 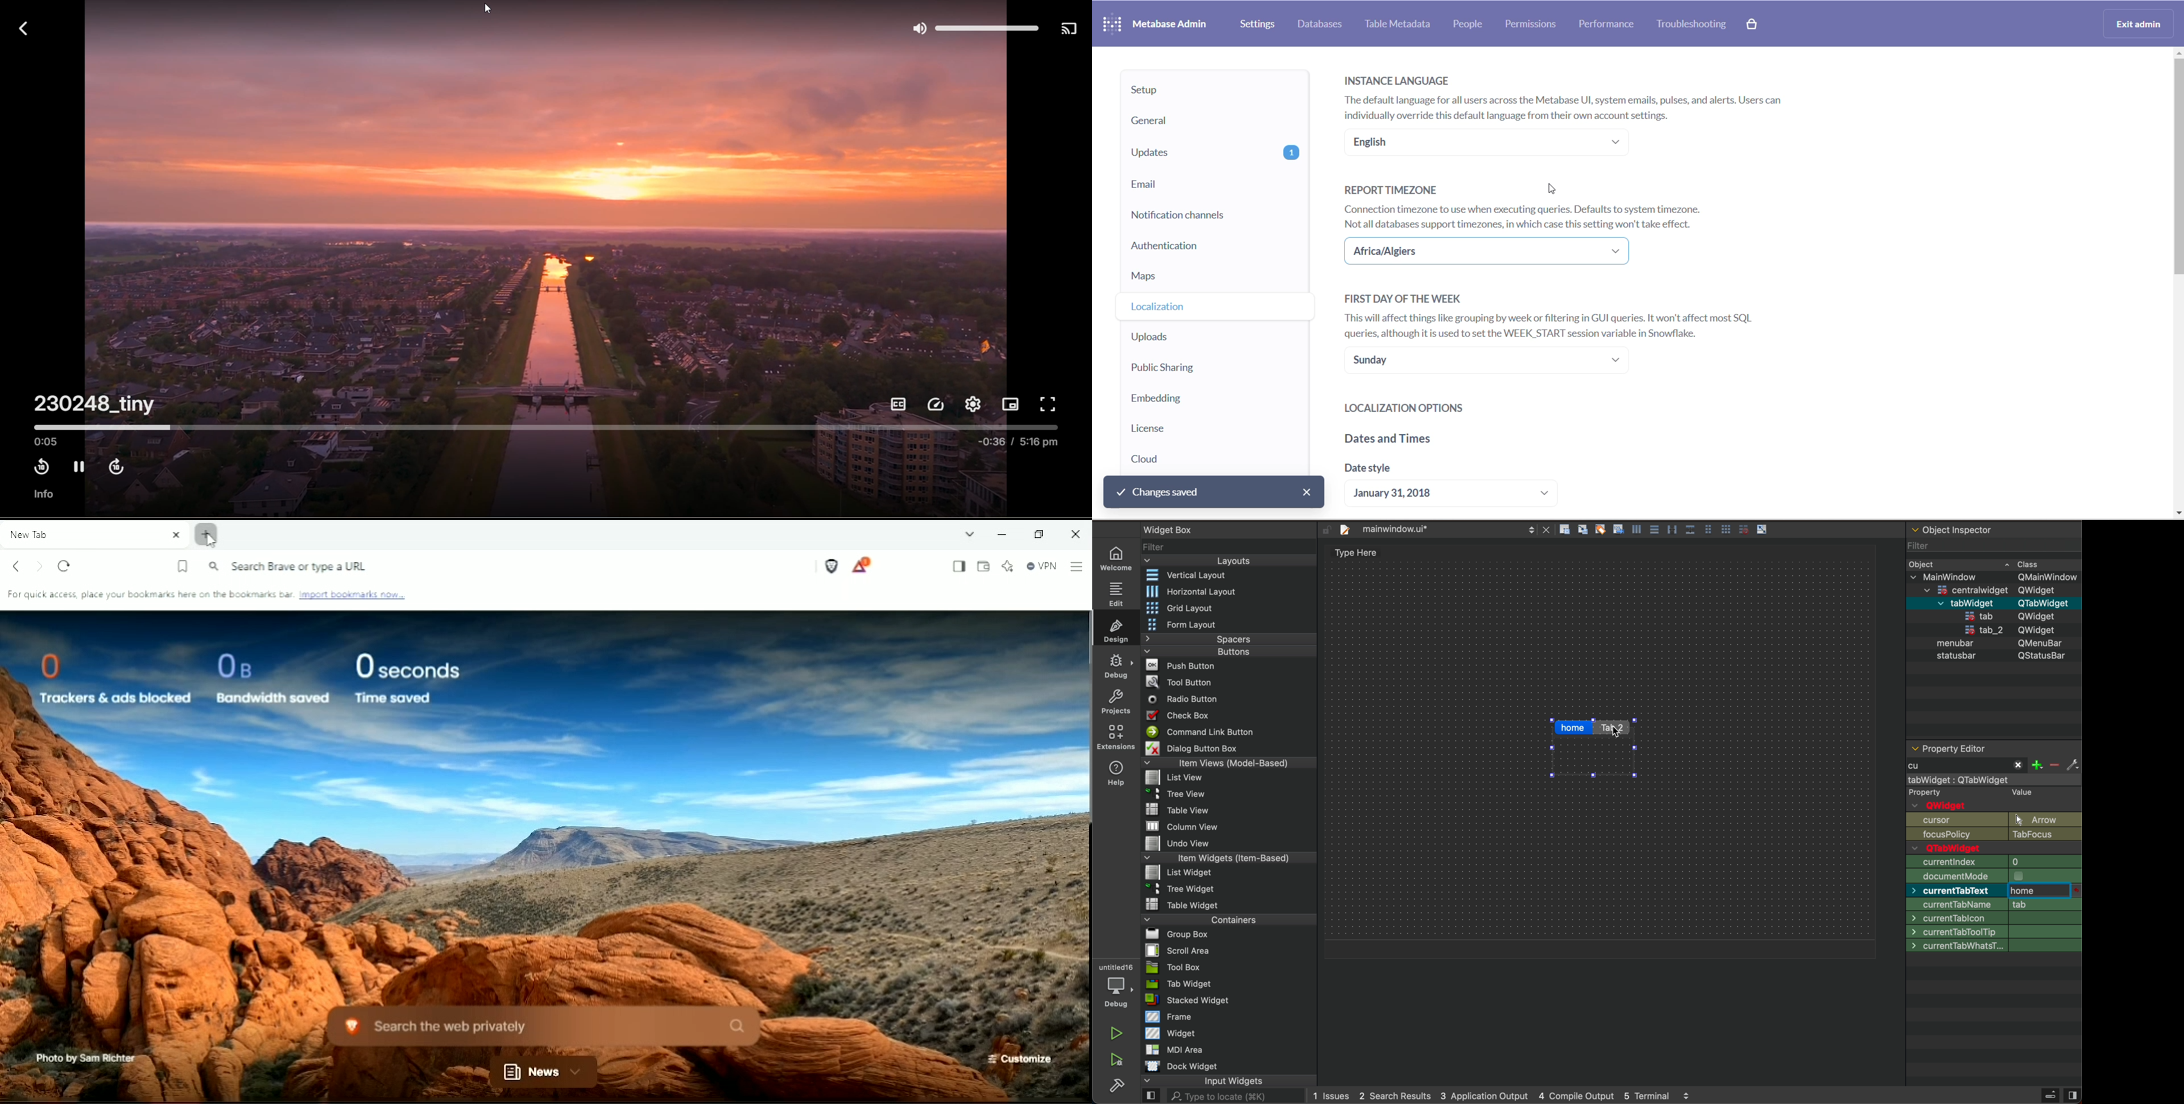 I want to click on mainwindow, so click(x=1996, y=779).